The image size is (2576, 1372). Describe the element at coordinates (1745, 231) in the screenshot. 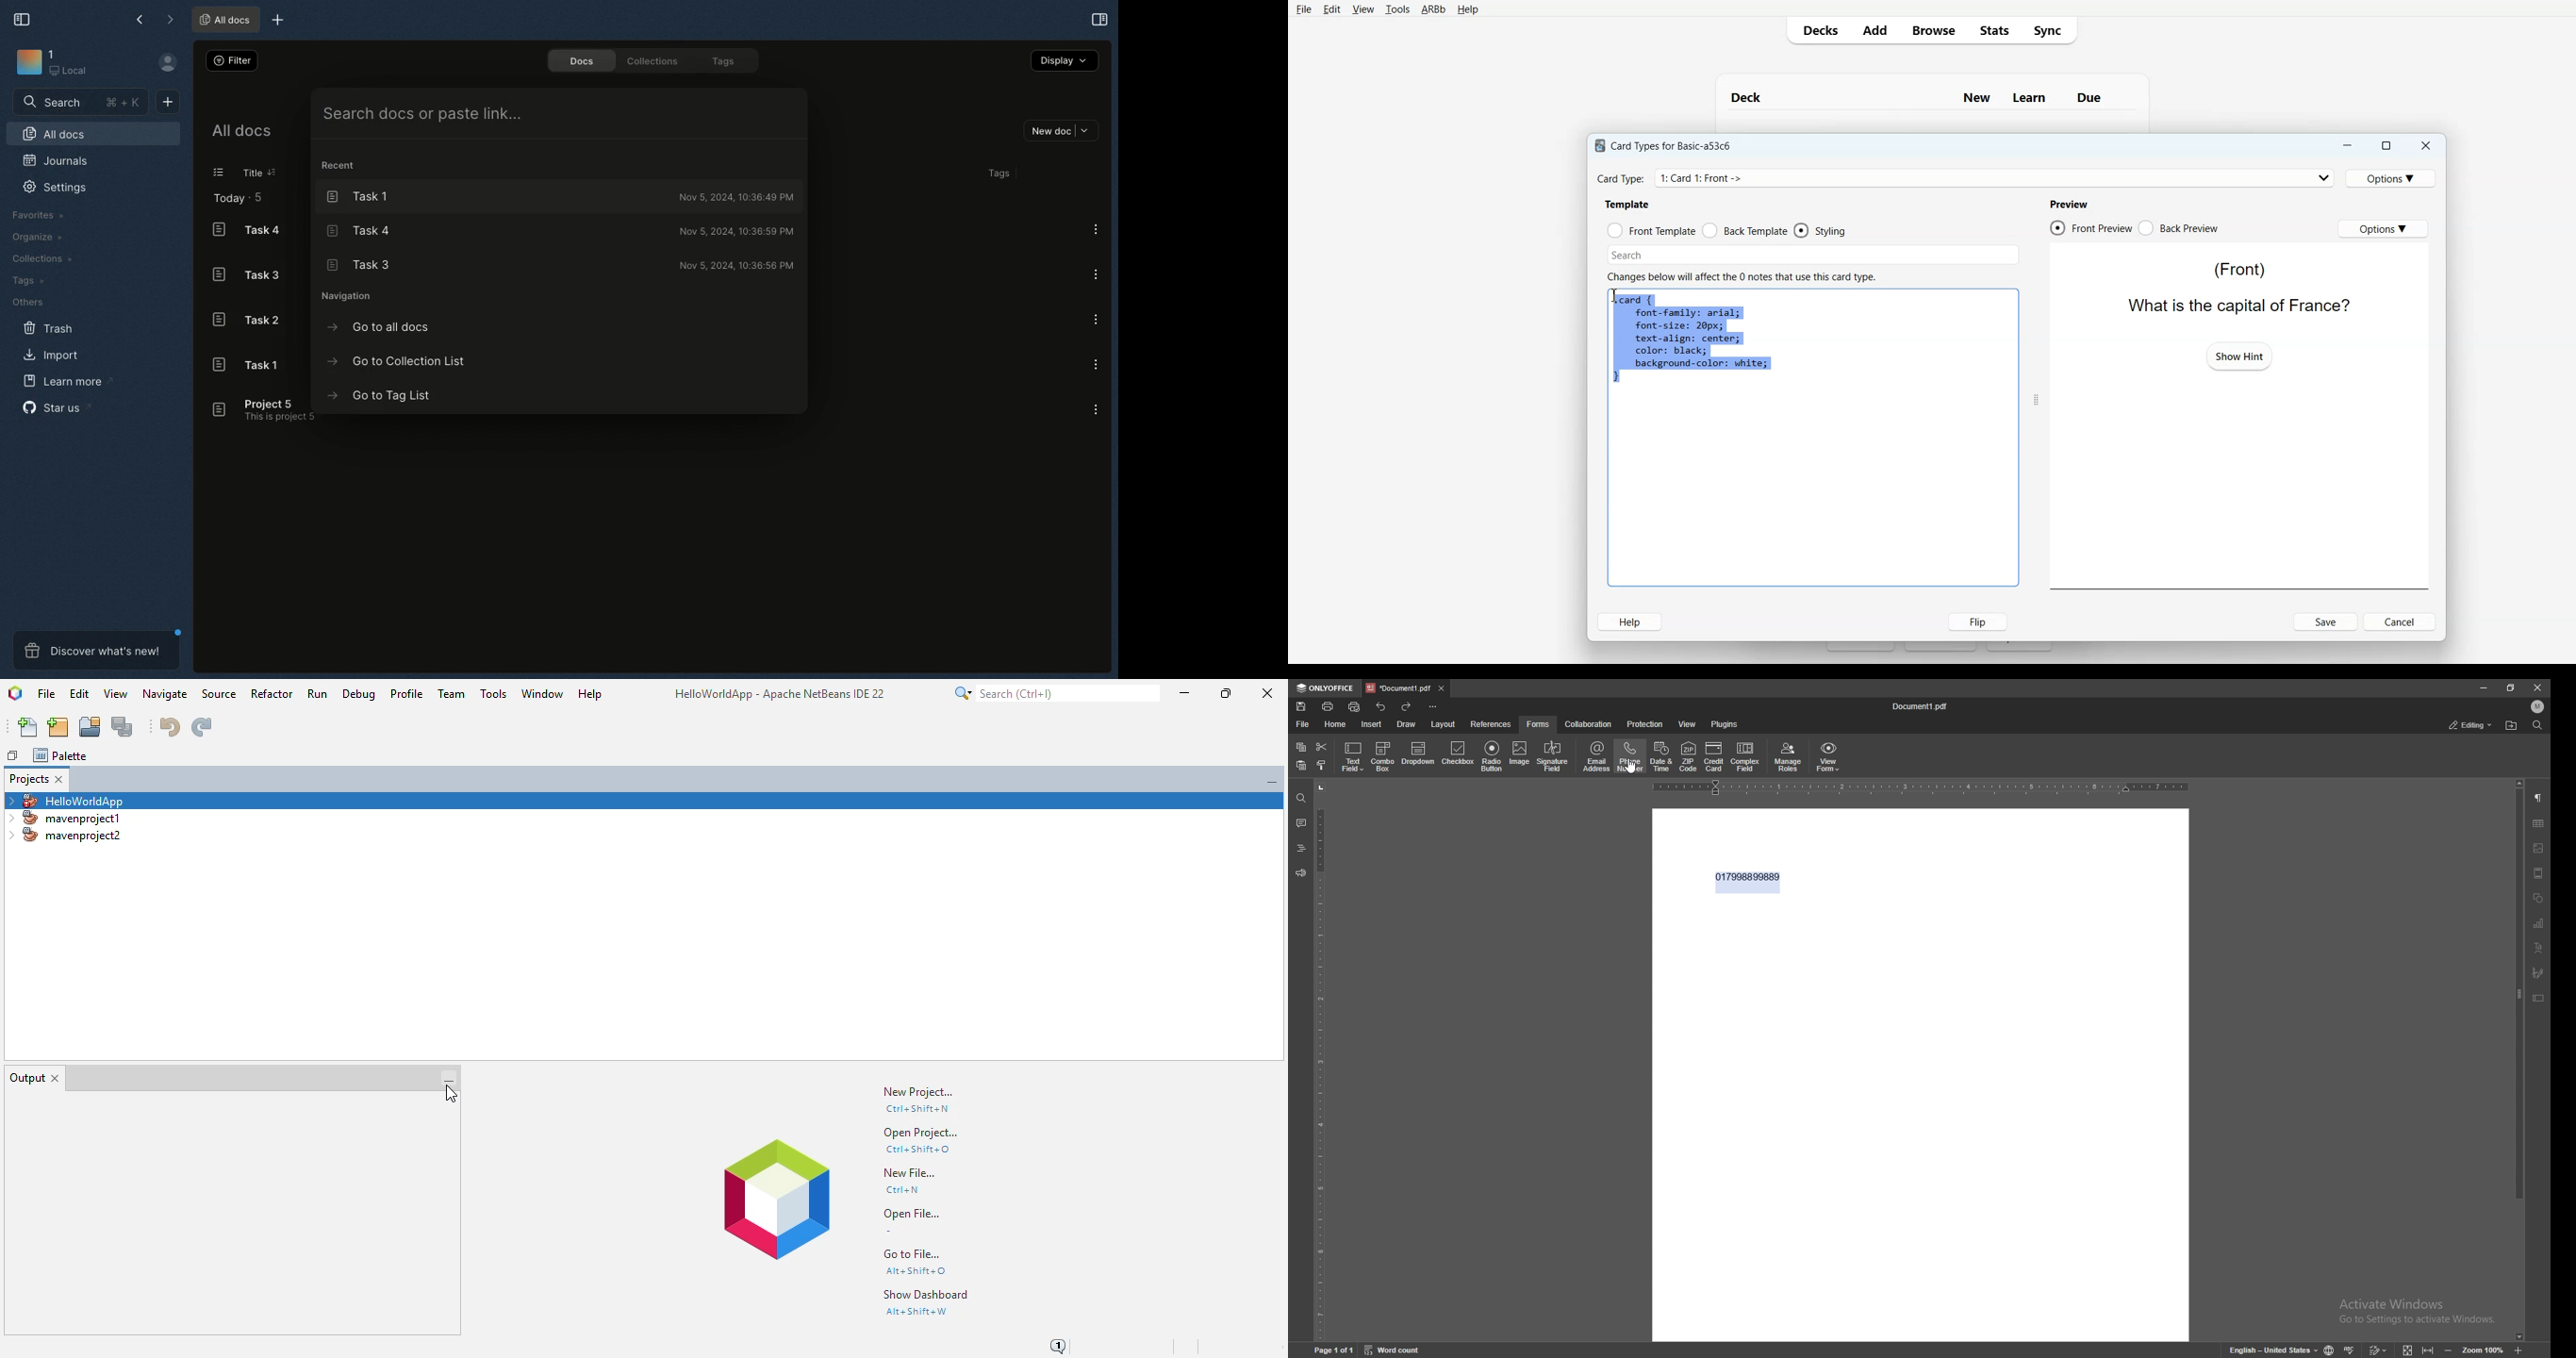

I see `Back Template` at that location.